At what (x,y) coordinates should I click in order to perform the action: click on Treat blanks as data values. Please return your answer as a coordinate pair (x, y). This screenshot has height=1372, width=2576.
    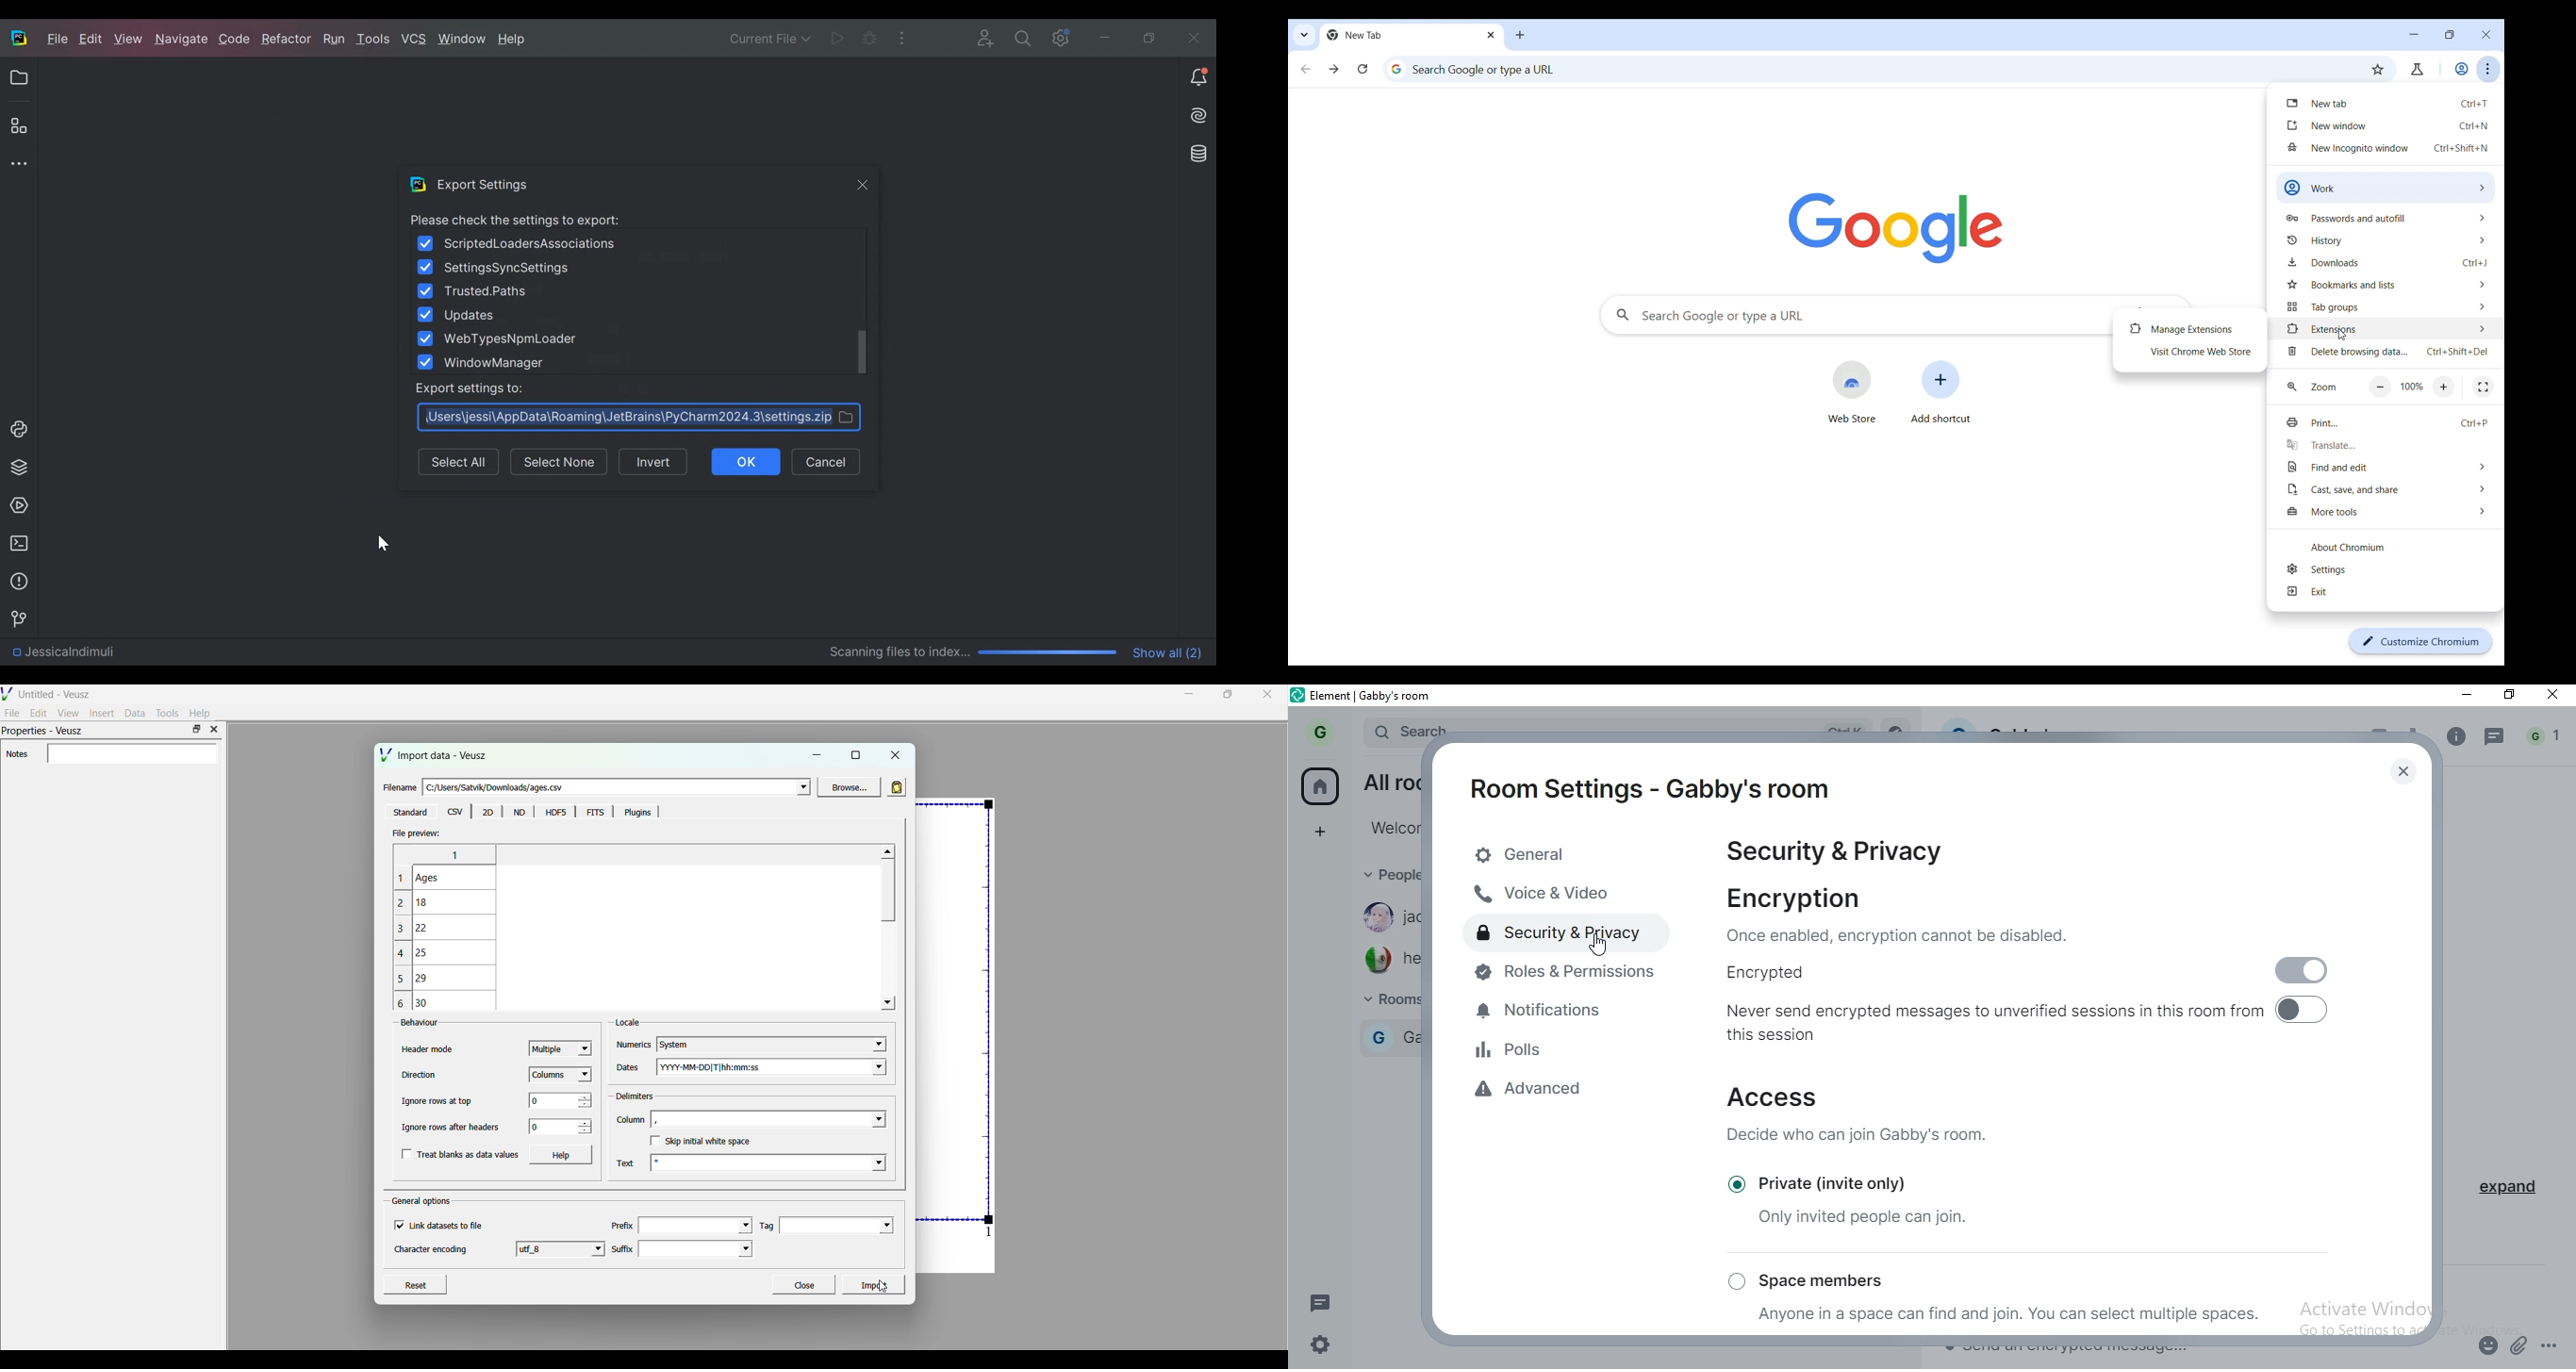
    Looking at the image, I should click on (469, 1155).